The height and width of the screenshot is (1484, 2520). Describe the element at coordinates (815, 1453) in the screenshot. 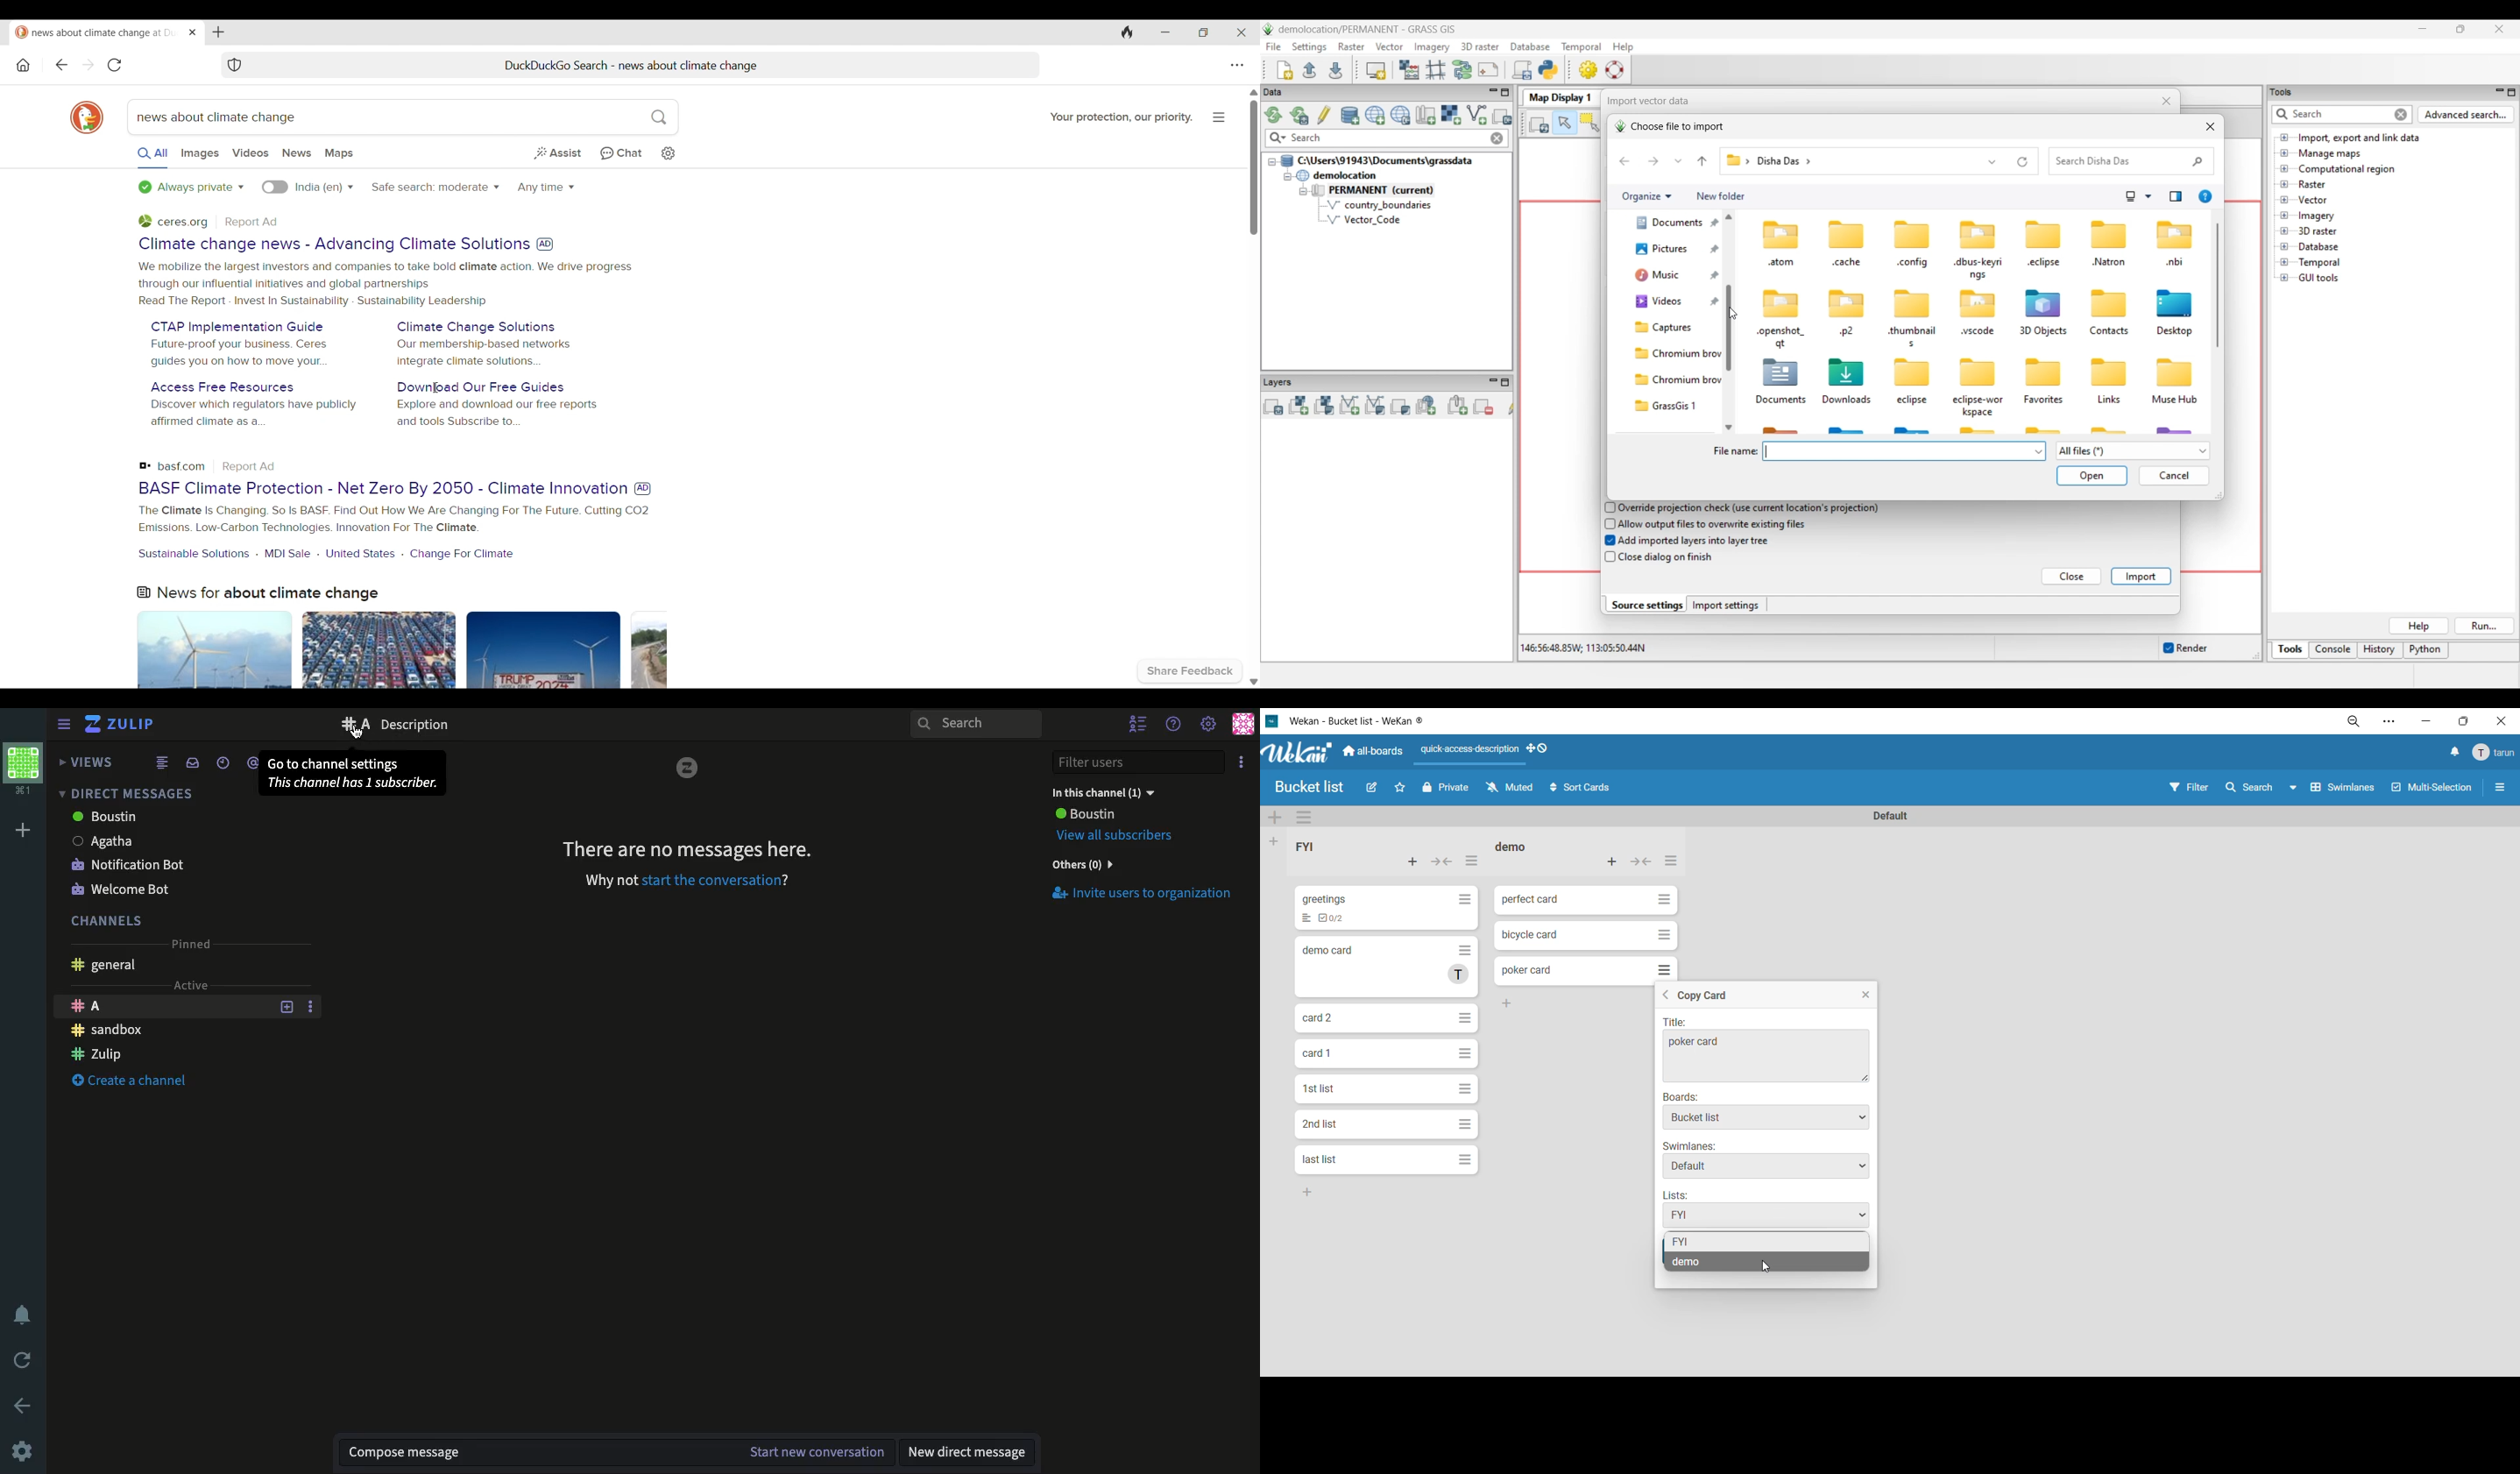

I see `start new conversation` at that location.